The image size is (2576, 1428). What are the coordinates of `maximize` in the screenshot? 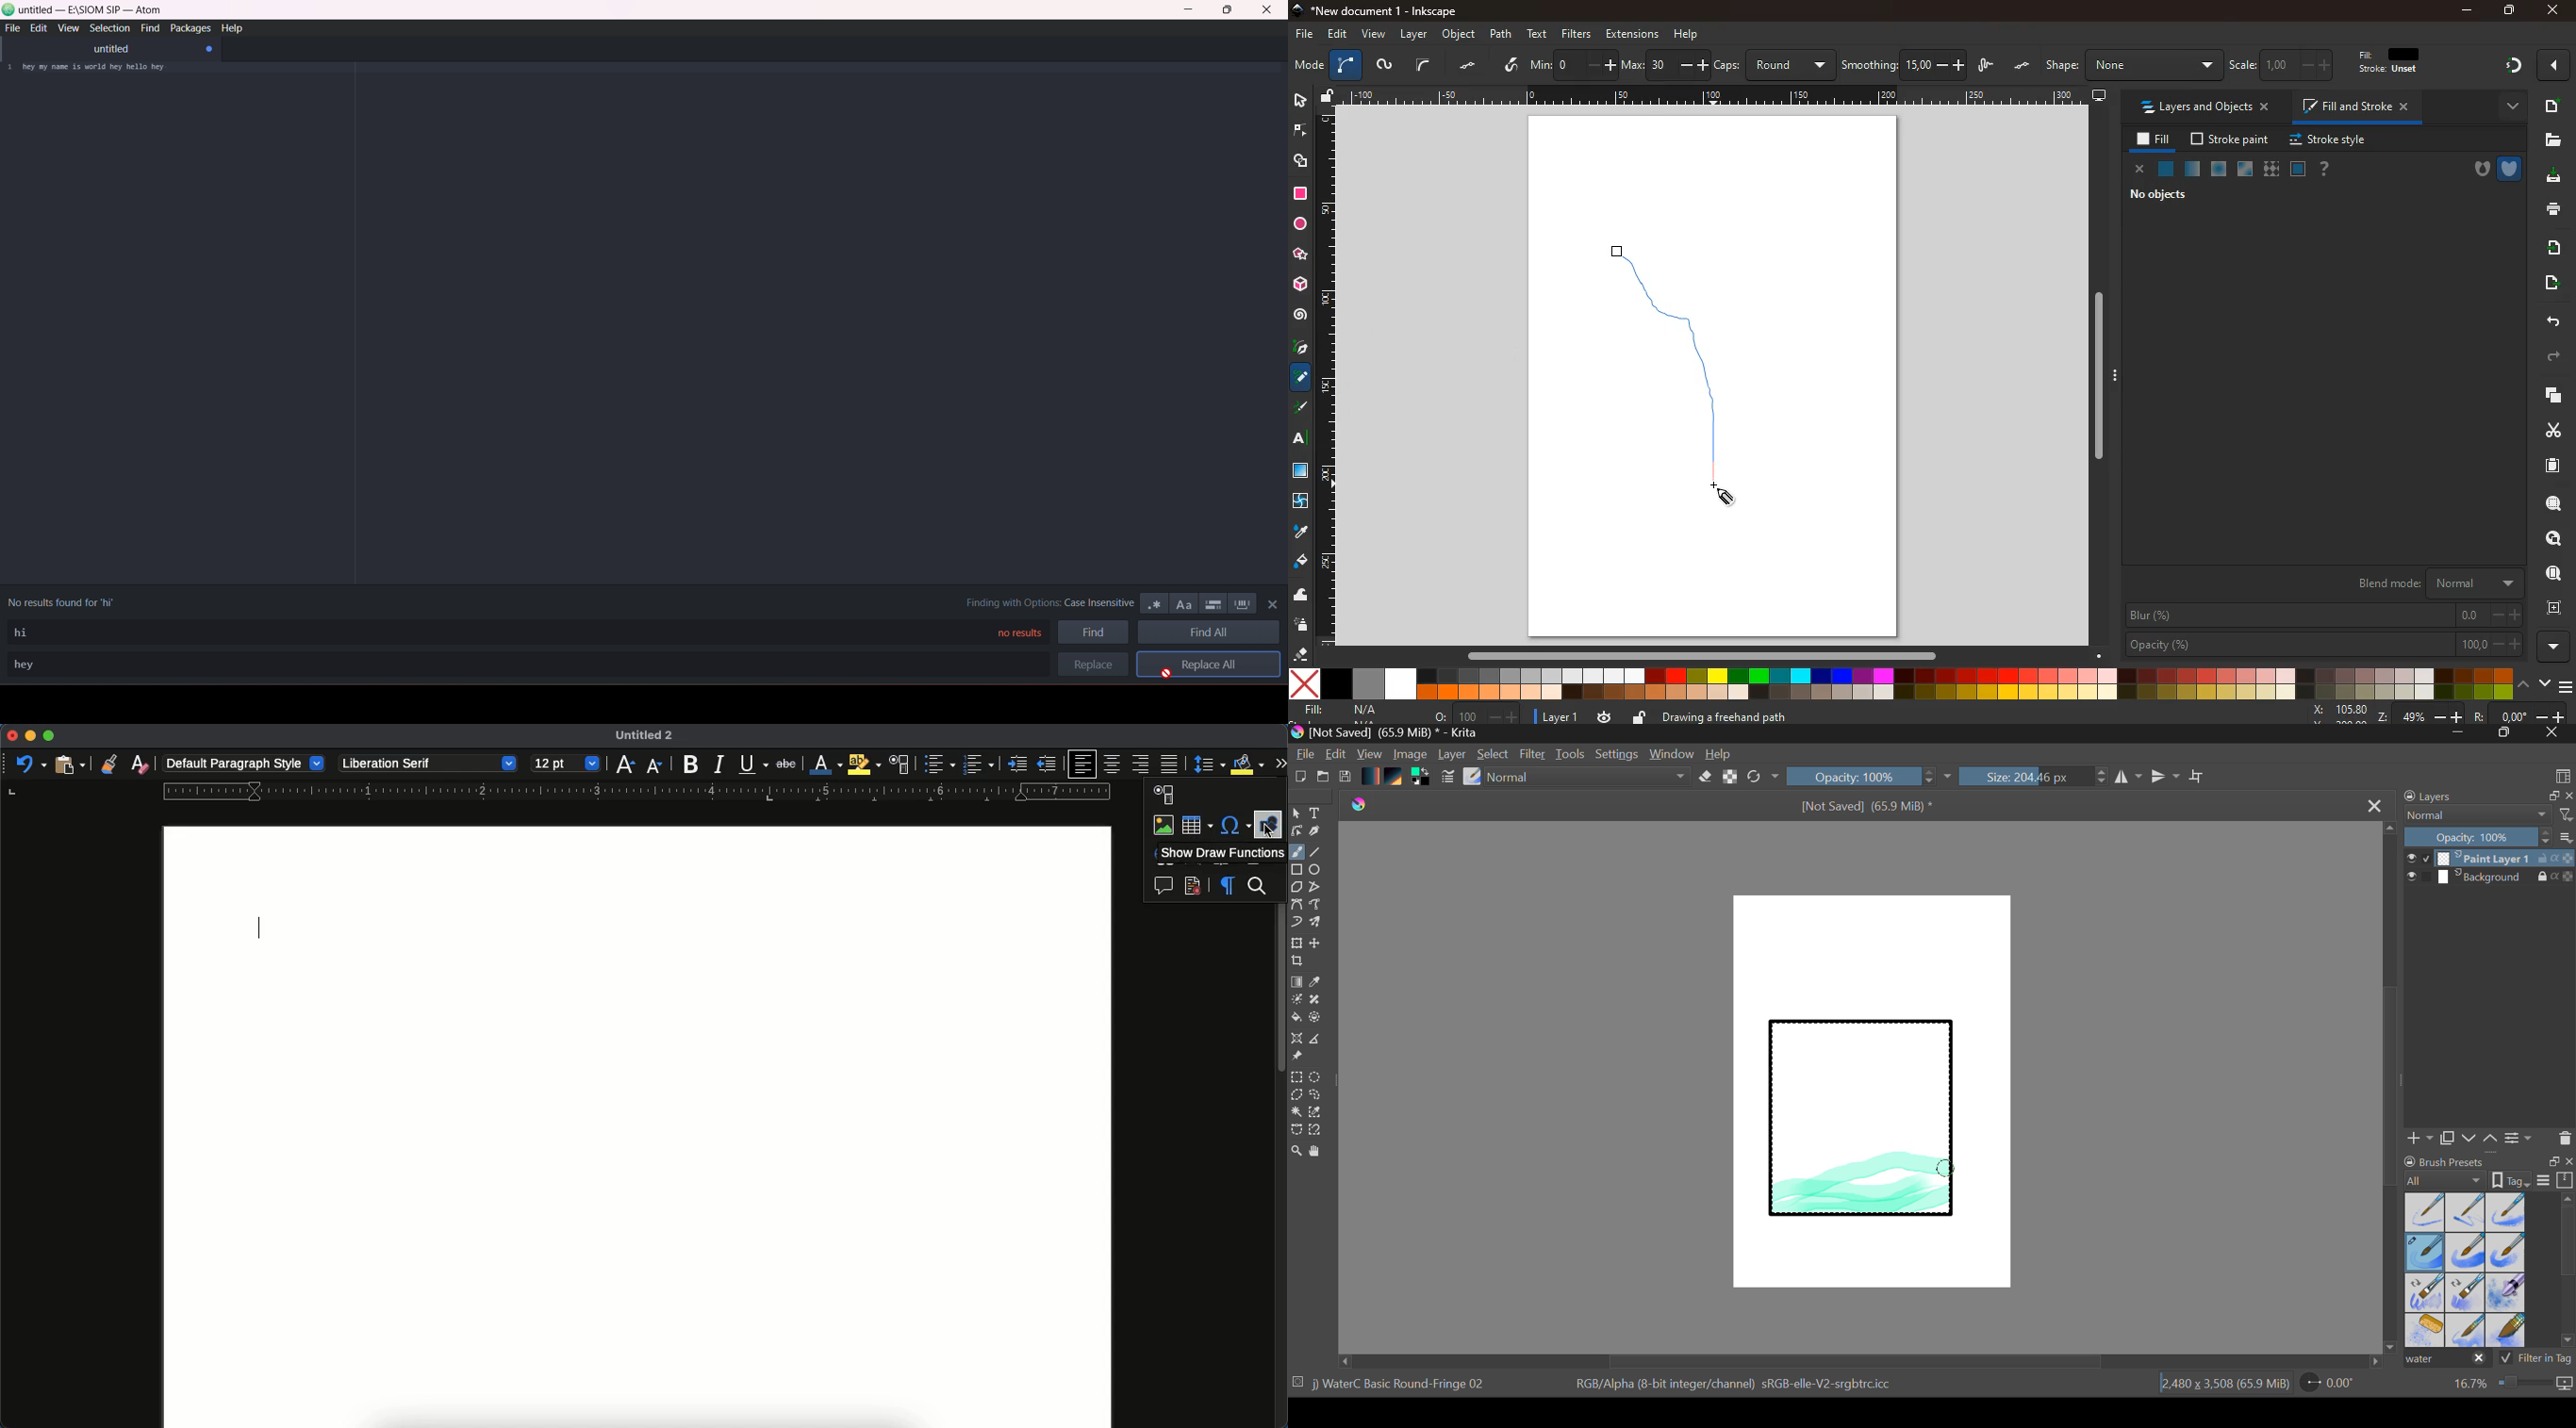 It's located at (48, 736).